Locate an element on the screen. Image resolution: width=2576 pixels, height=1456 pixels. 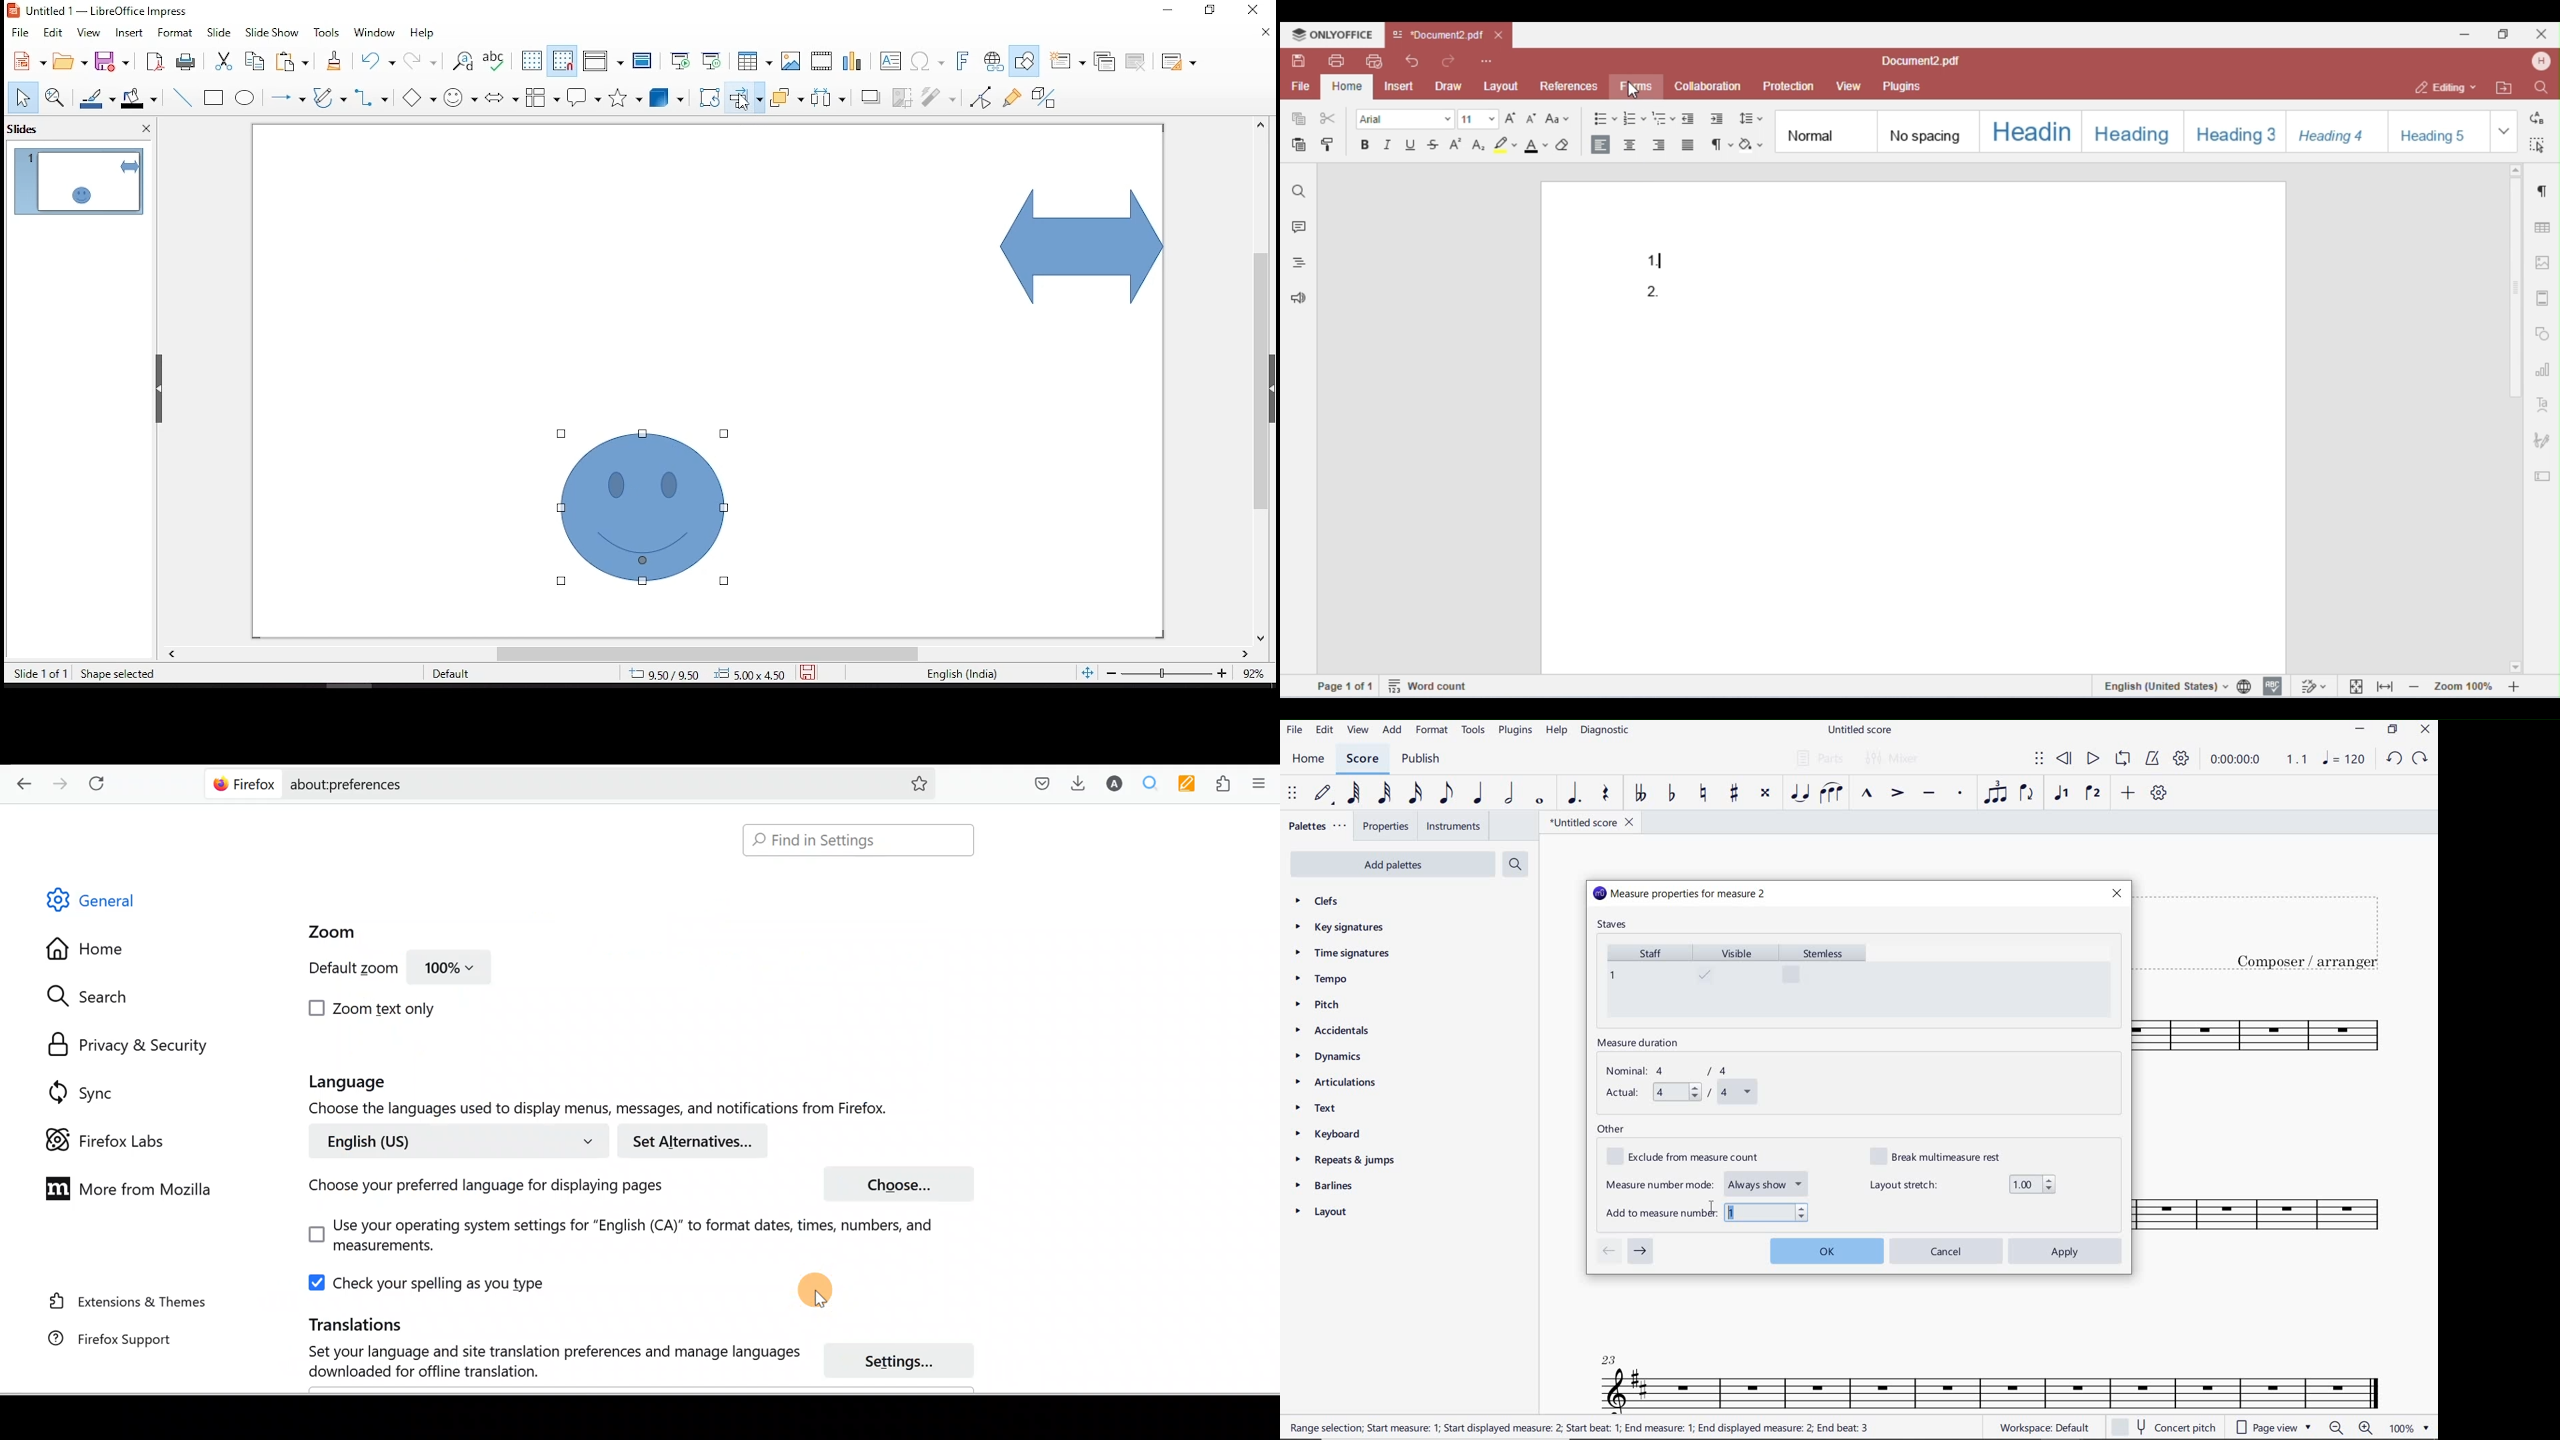
Extension & Themes is located at coordinates (121, 1301).